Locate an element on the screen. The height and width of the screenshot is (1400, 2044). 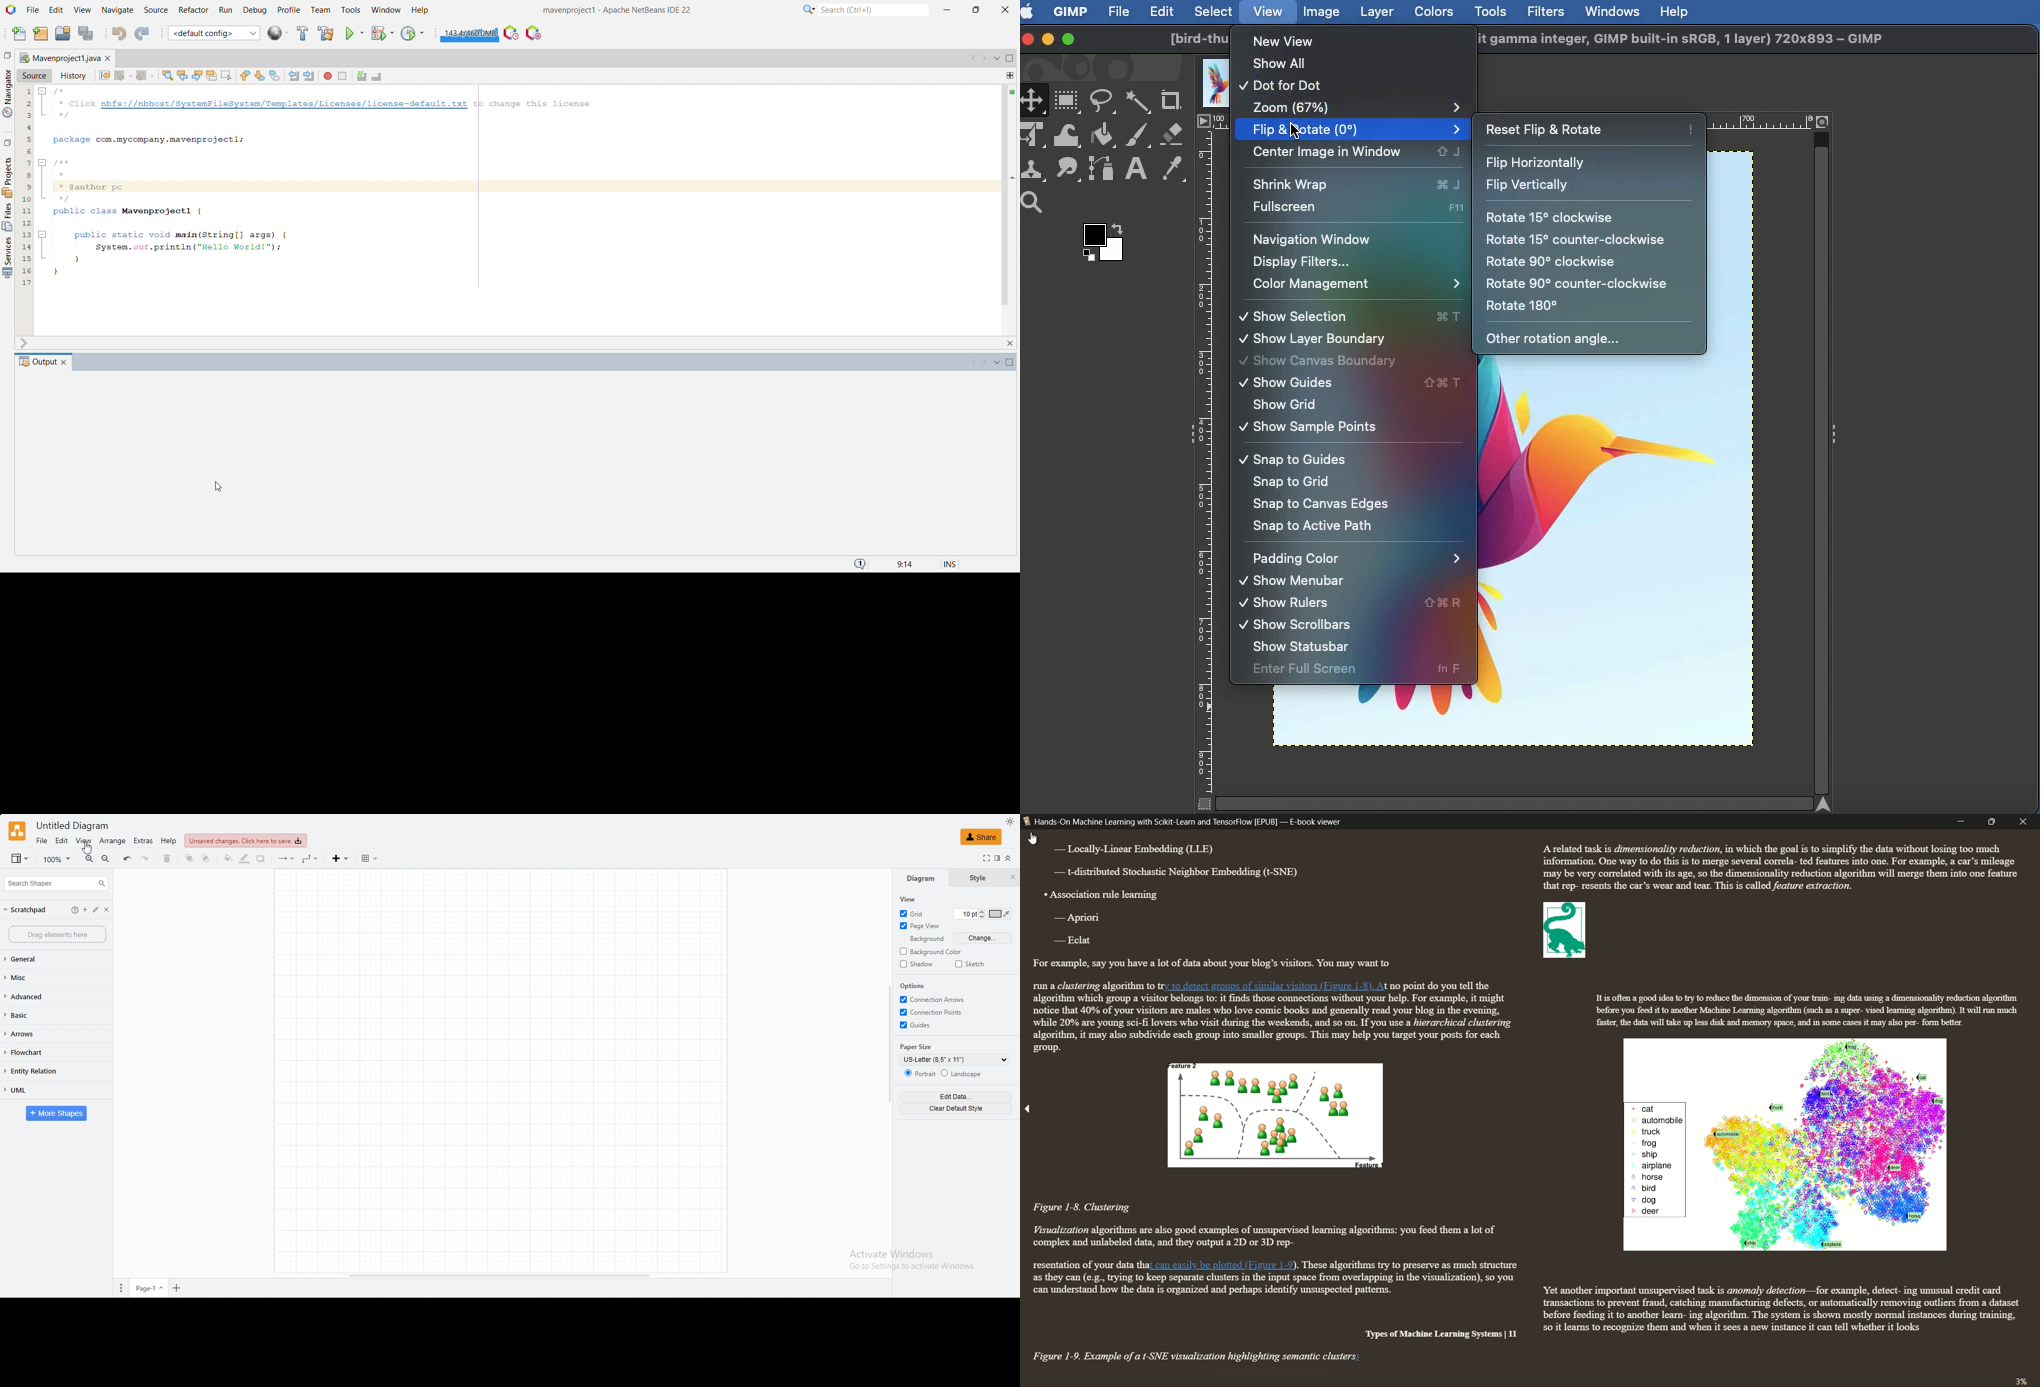
save all is located at coordinates (85, 32).